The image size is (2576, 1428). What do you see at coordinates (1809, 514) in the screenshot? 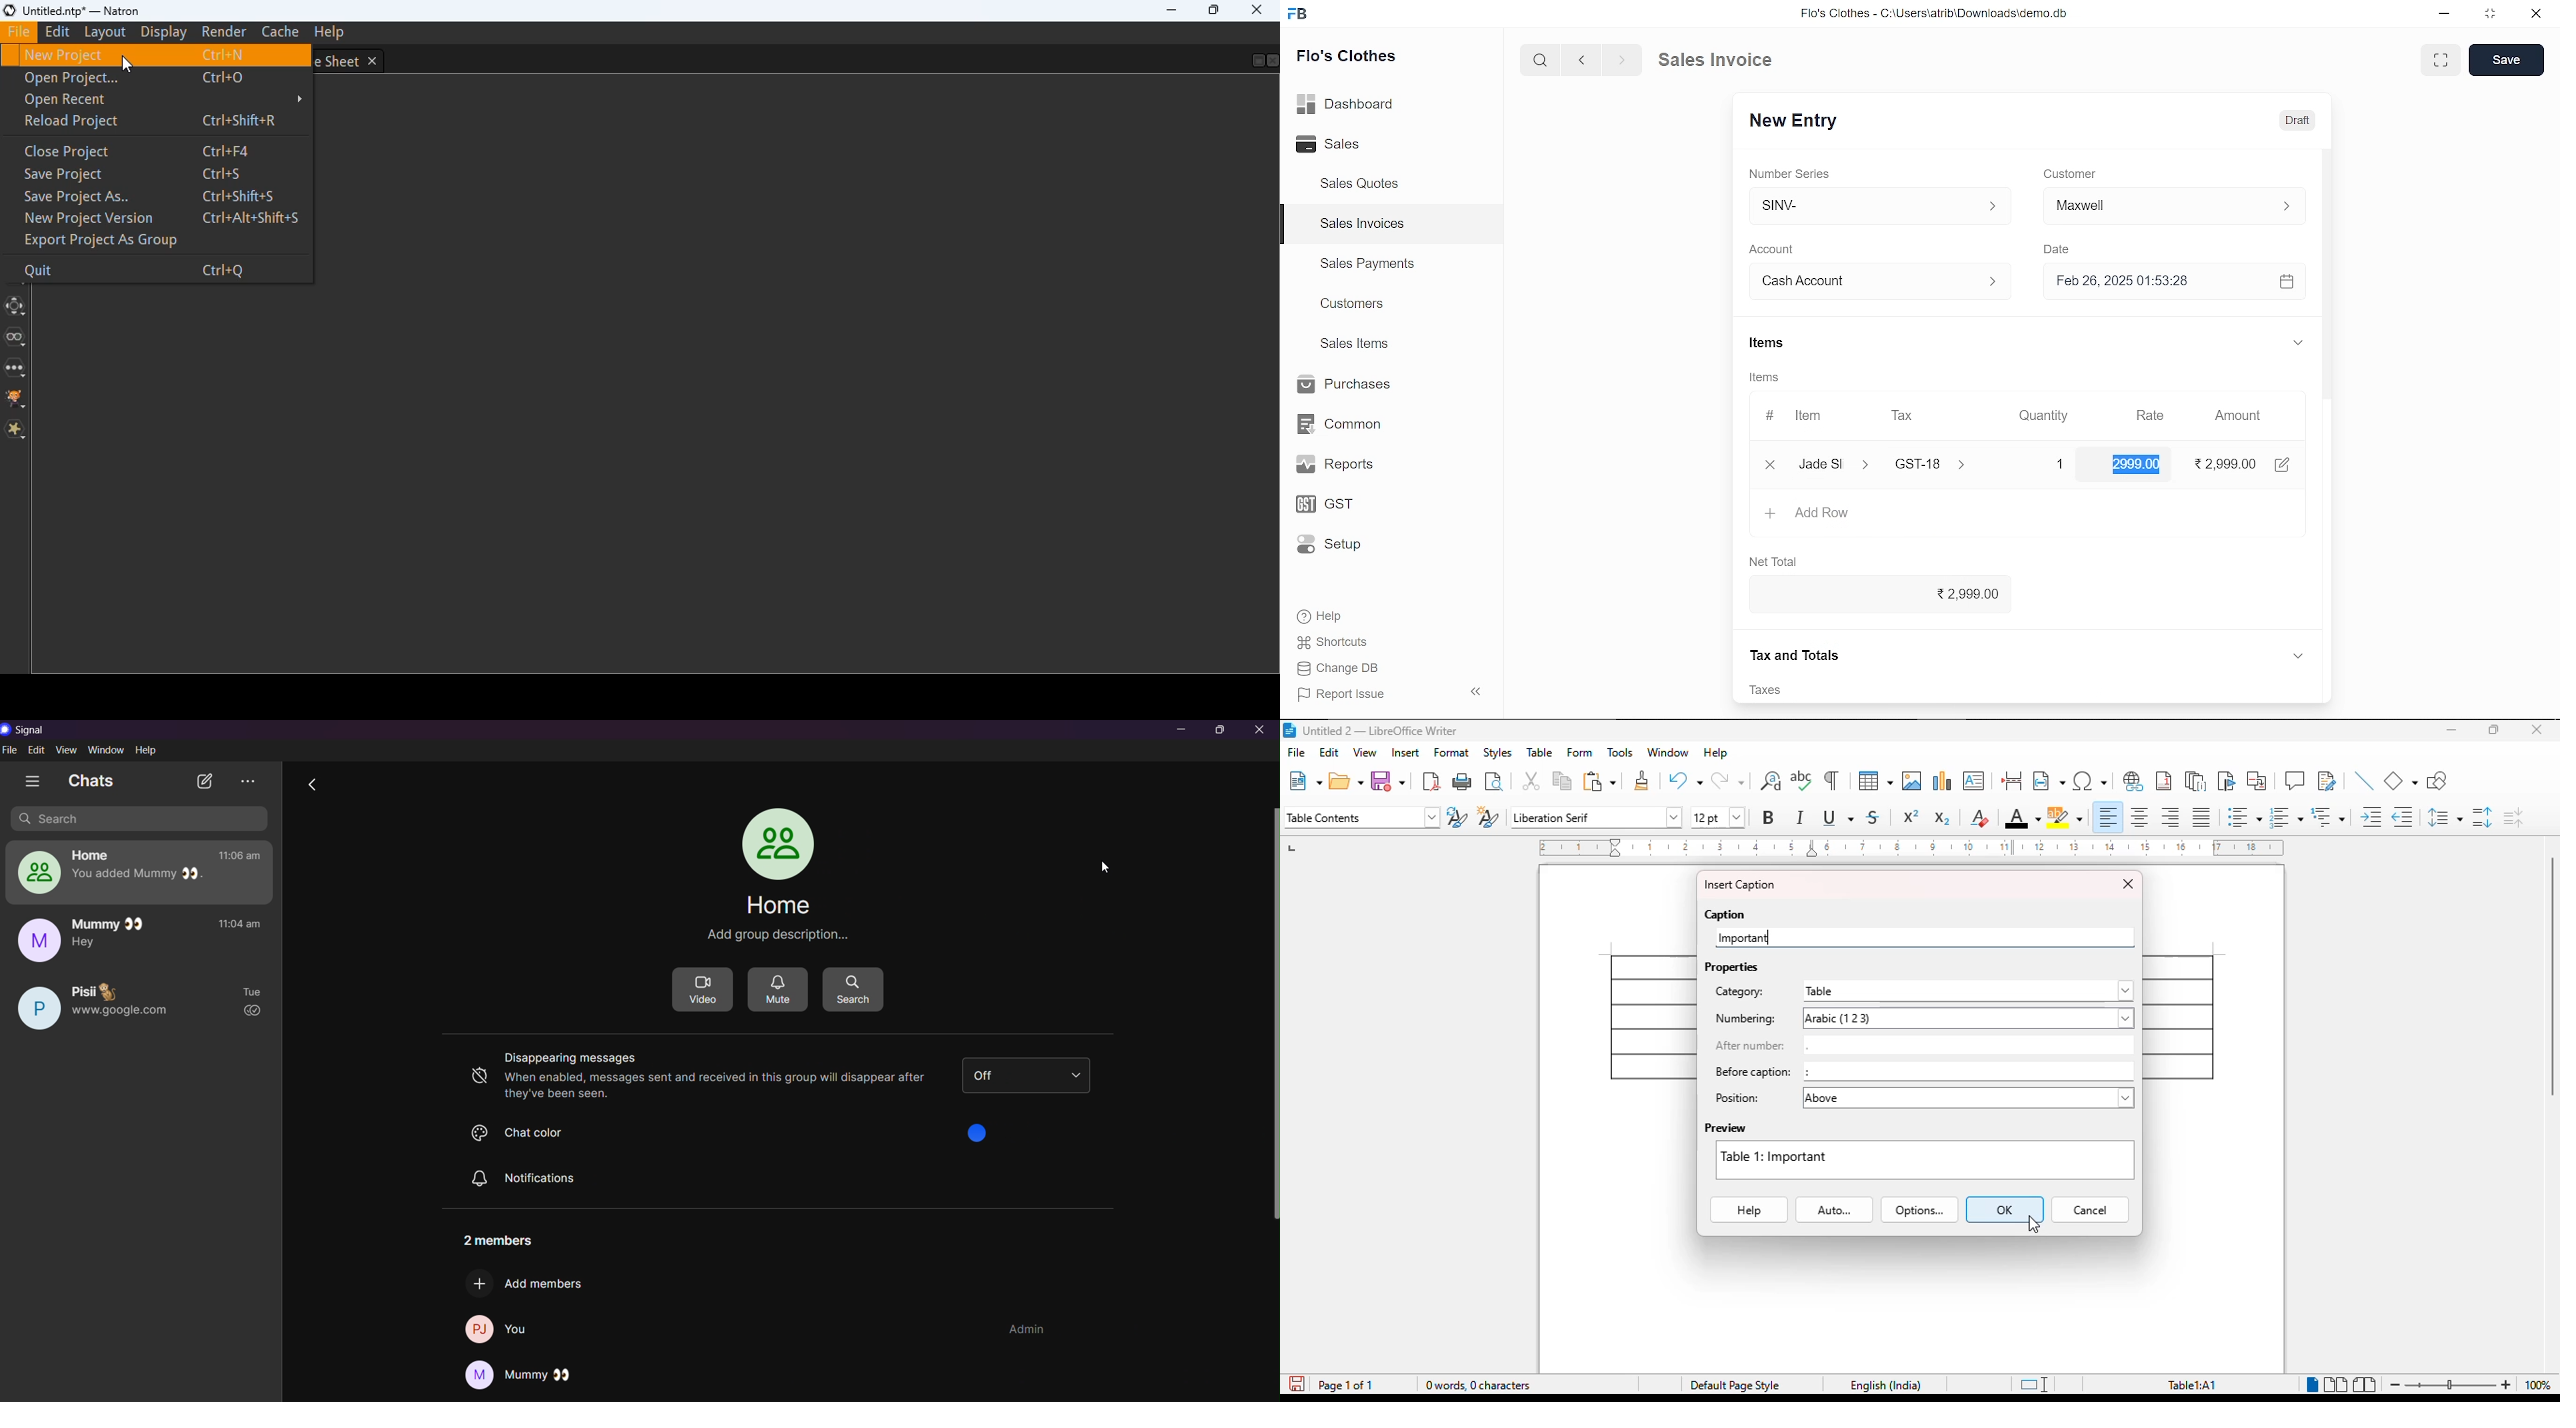
I see `Add Row` at bounding box center [1809, 514].